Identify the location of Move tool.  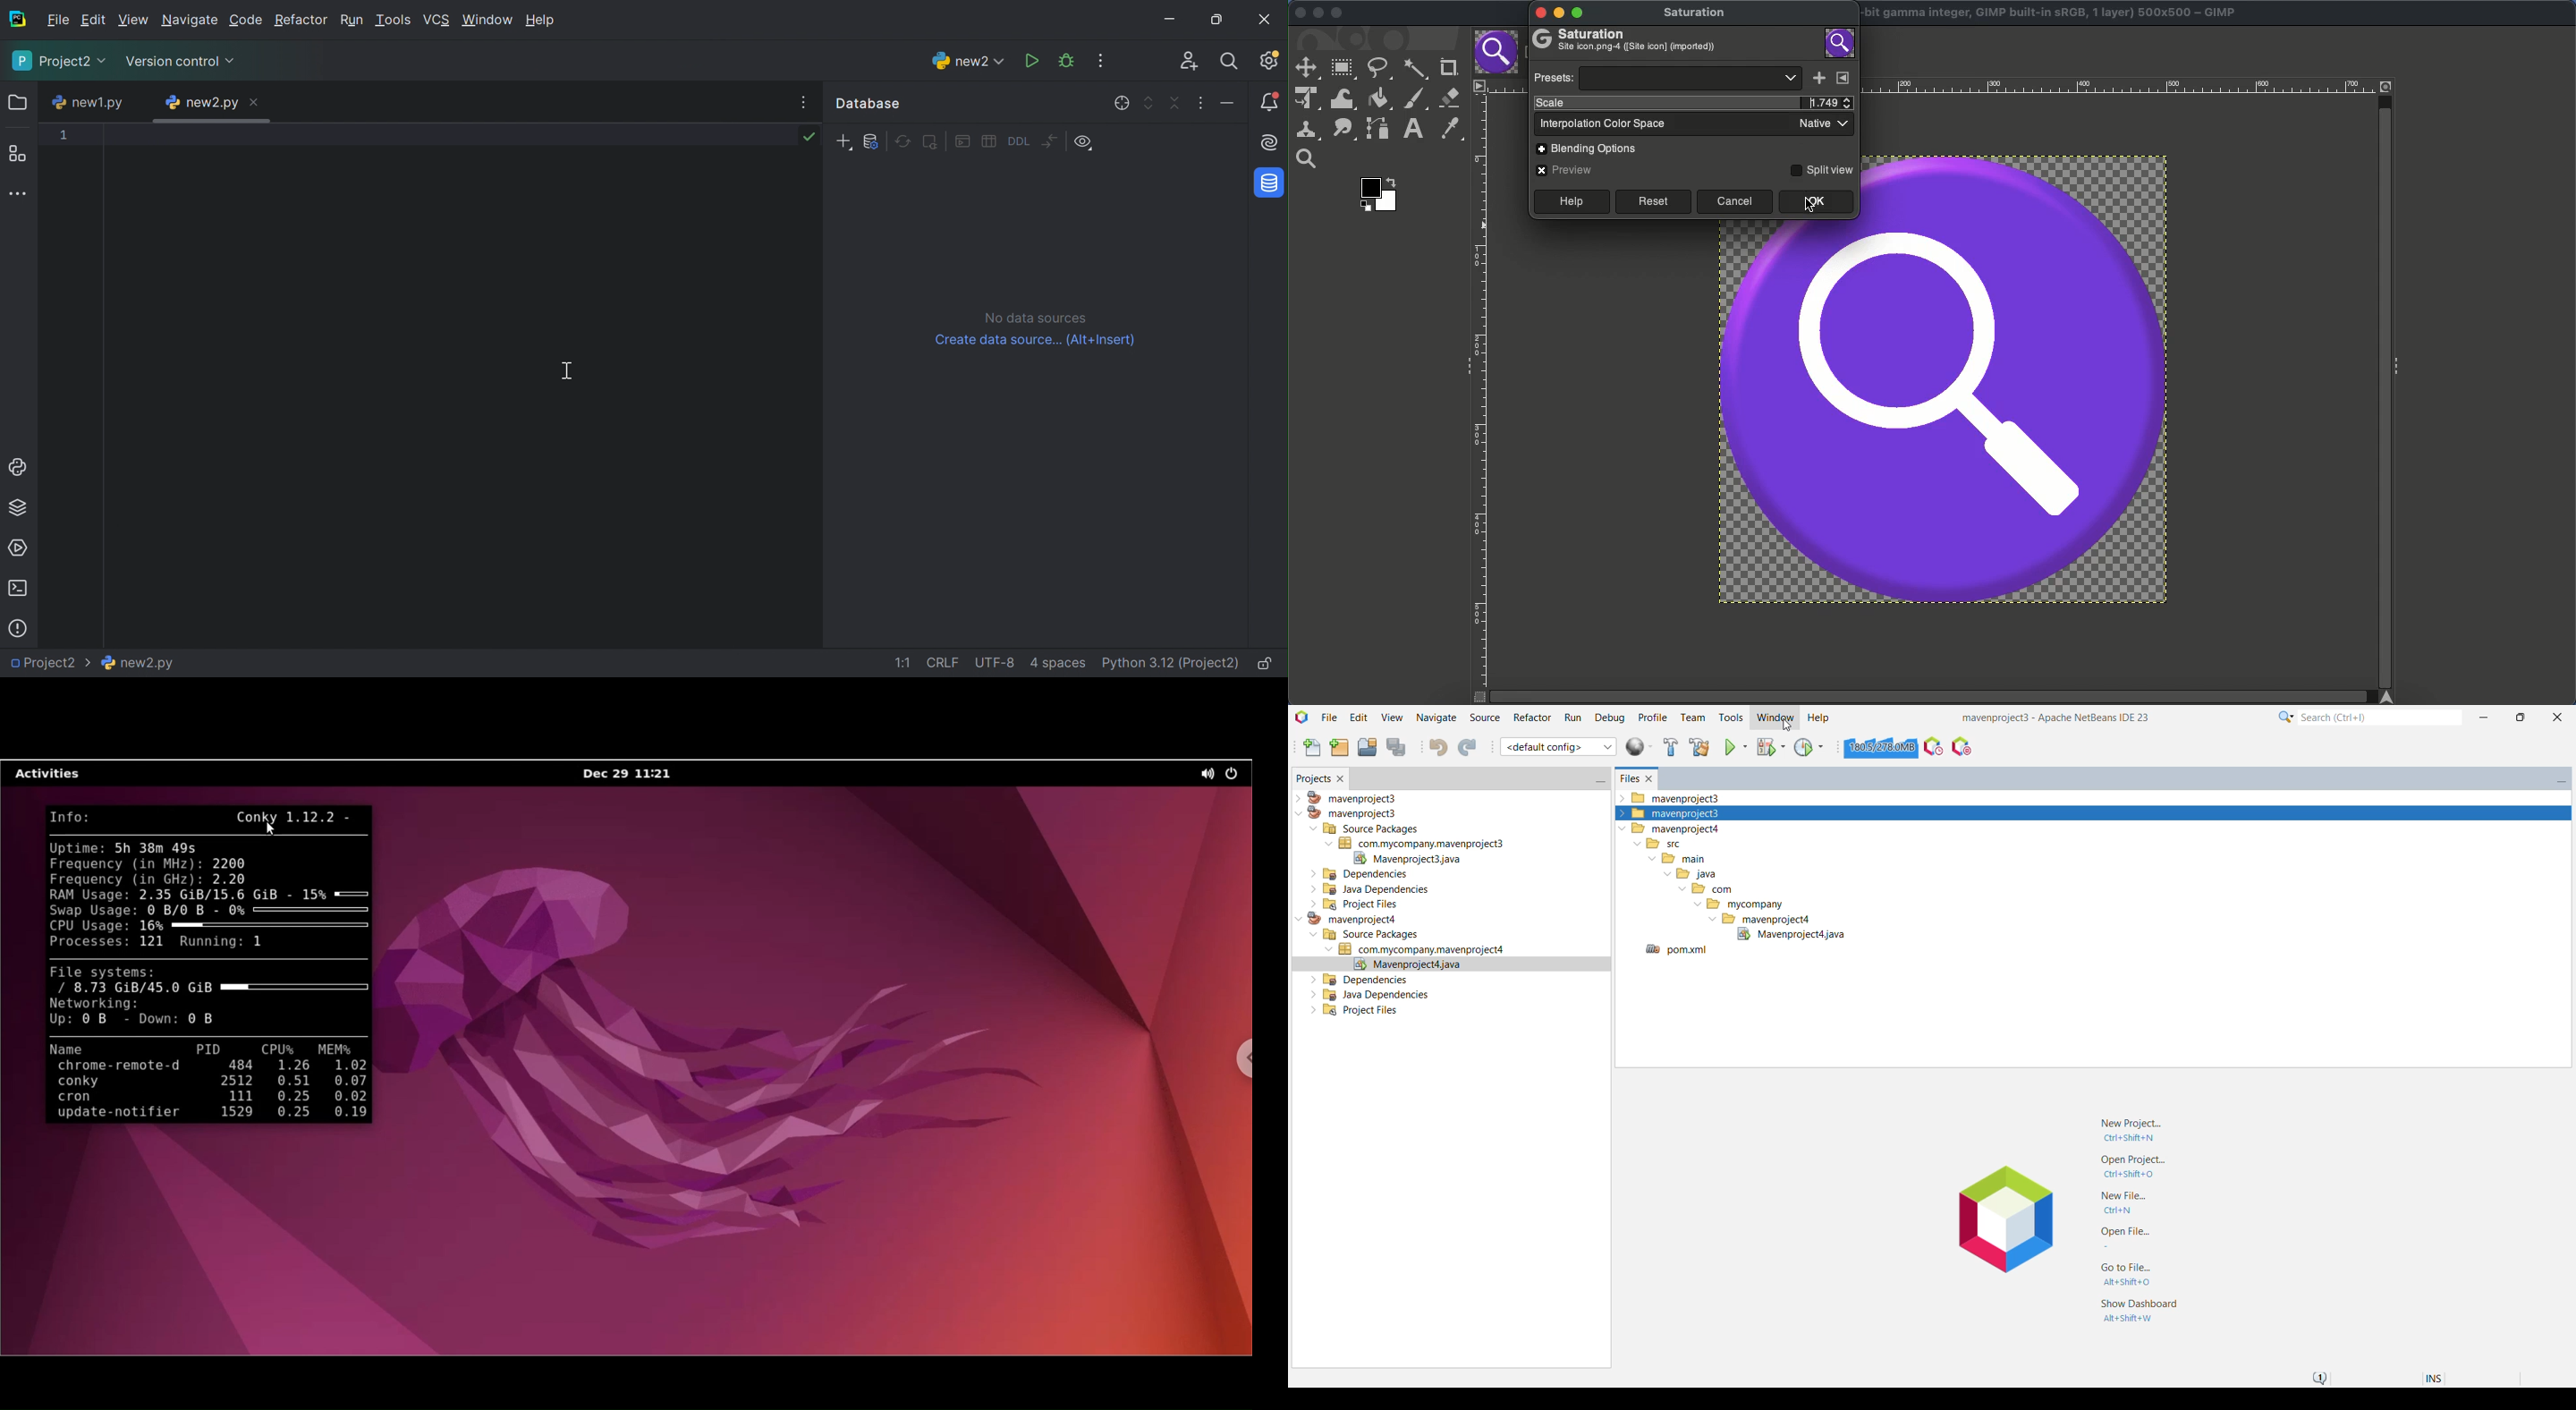
(1306, 66).